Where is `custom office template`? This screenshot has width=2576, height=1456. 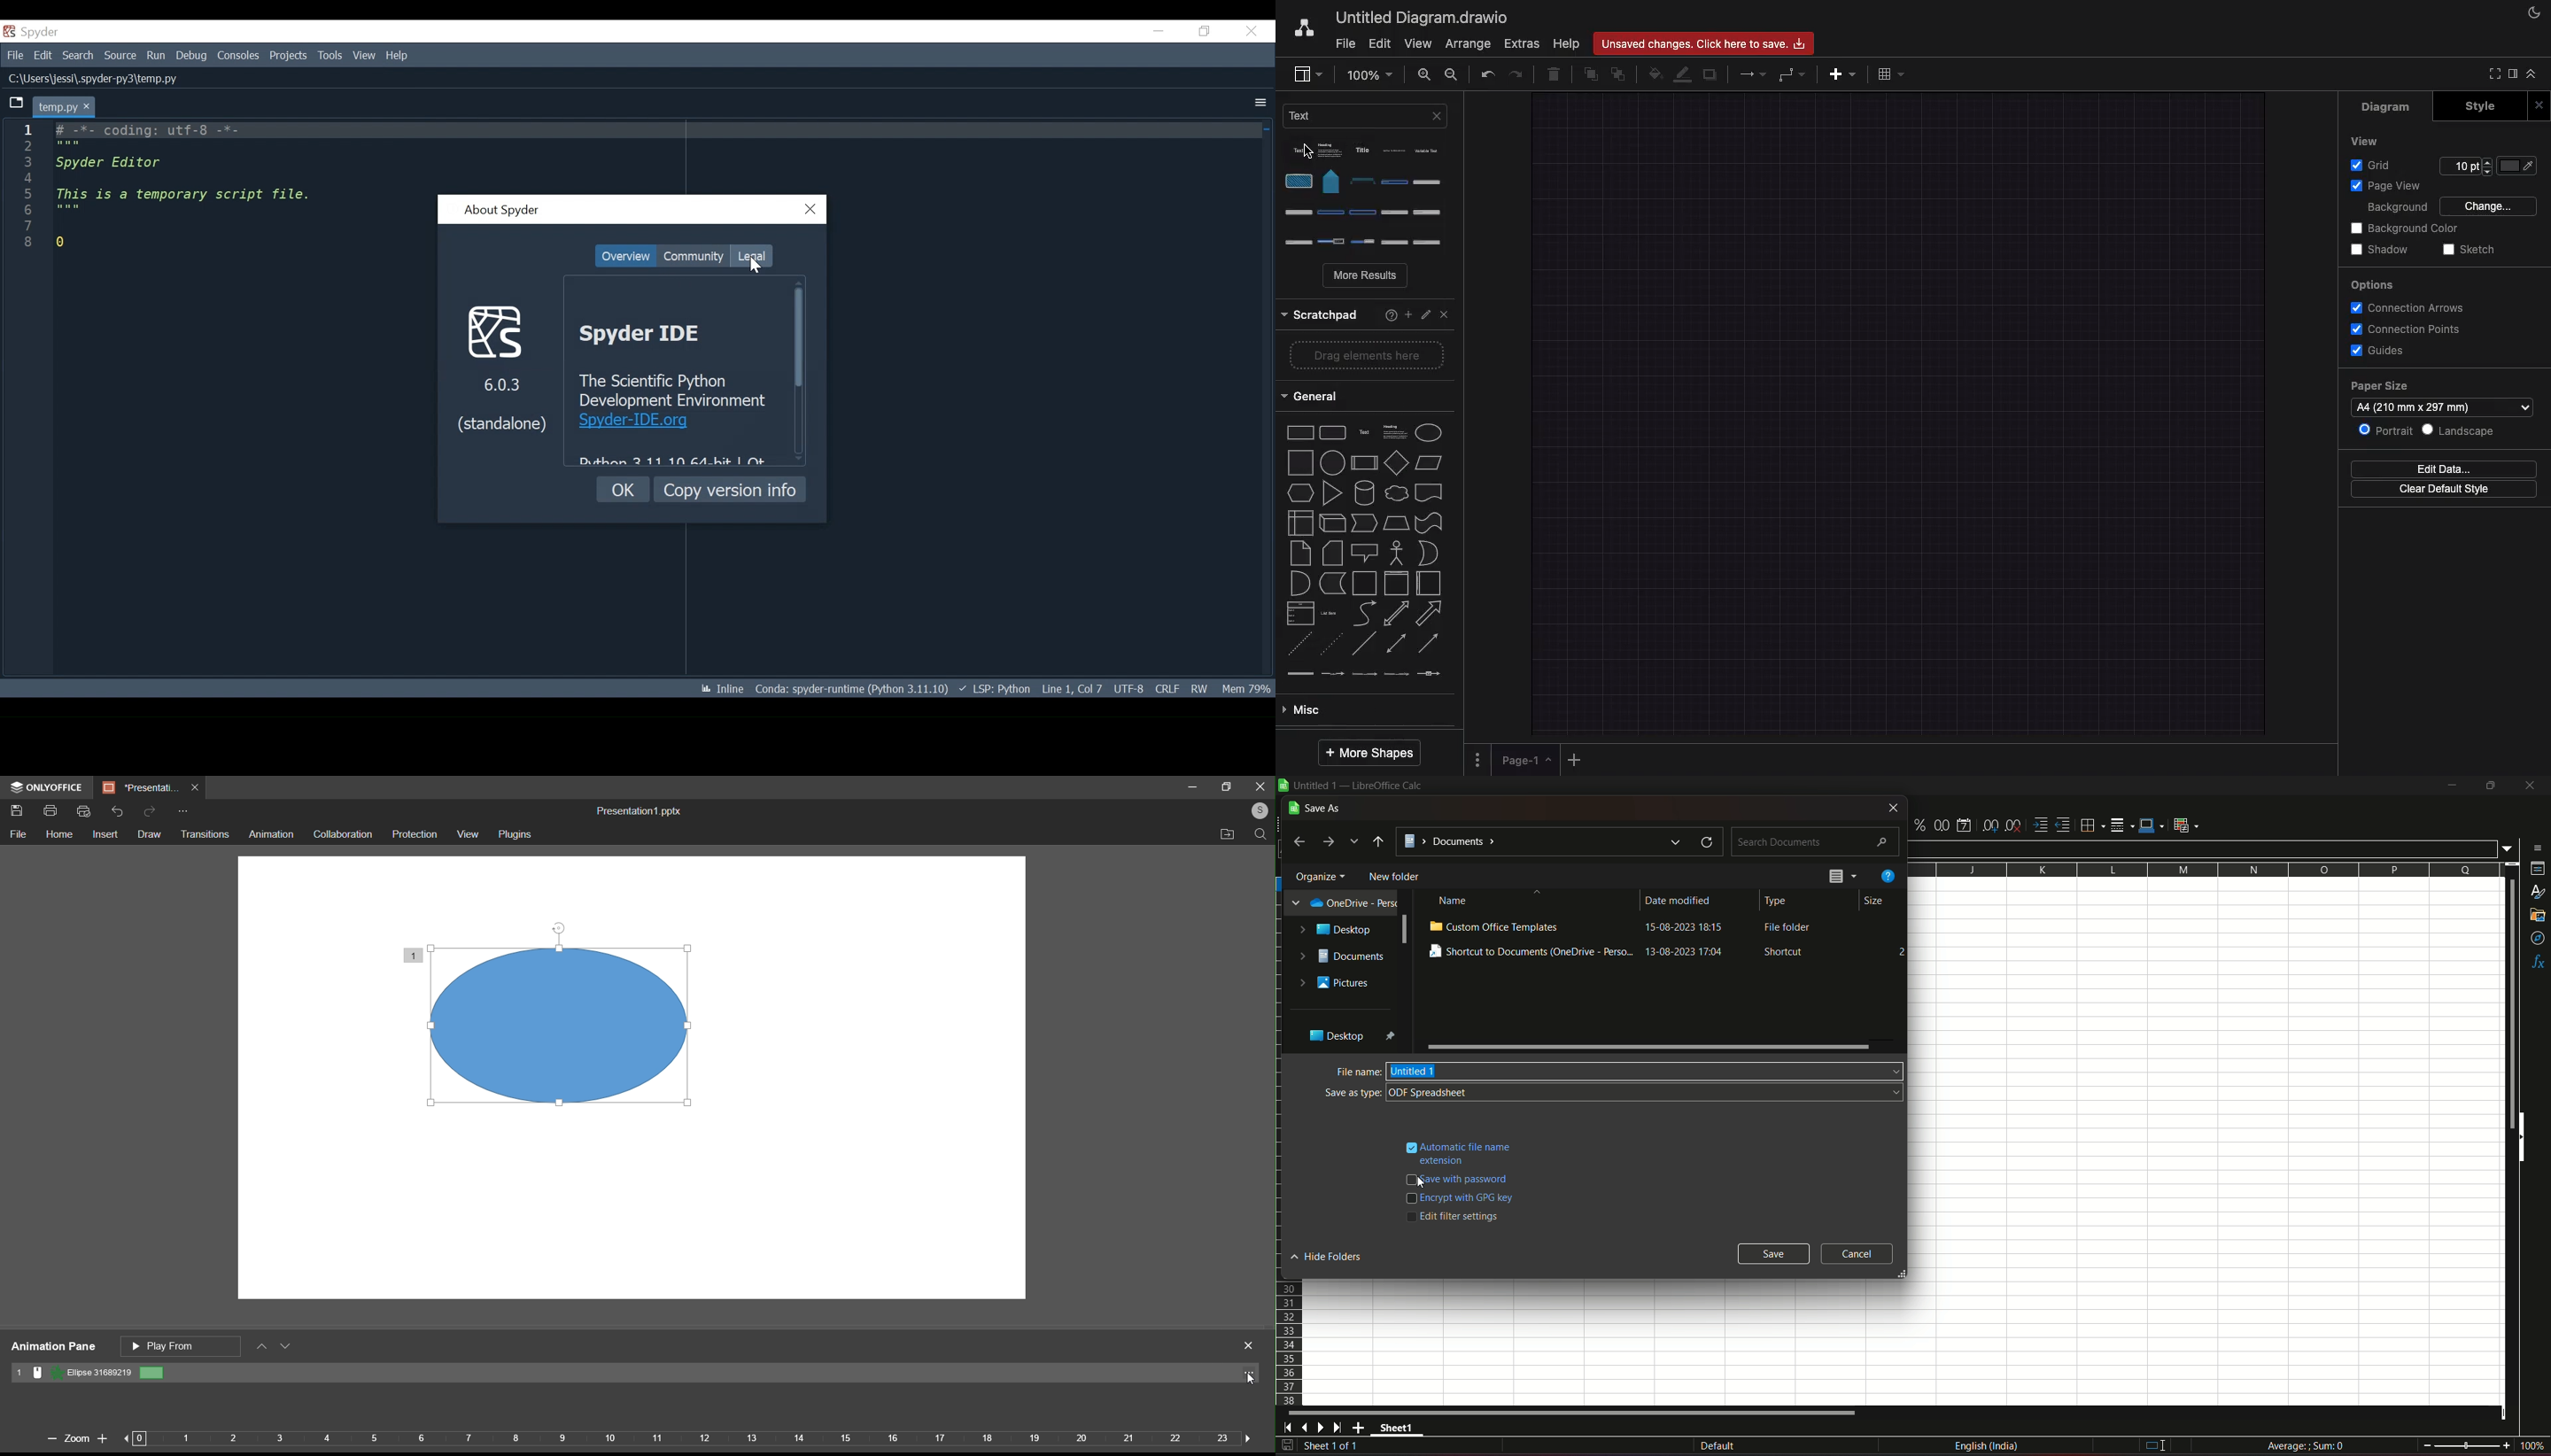 custom office template is located at coordinates (1494, 926).